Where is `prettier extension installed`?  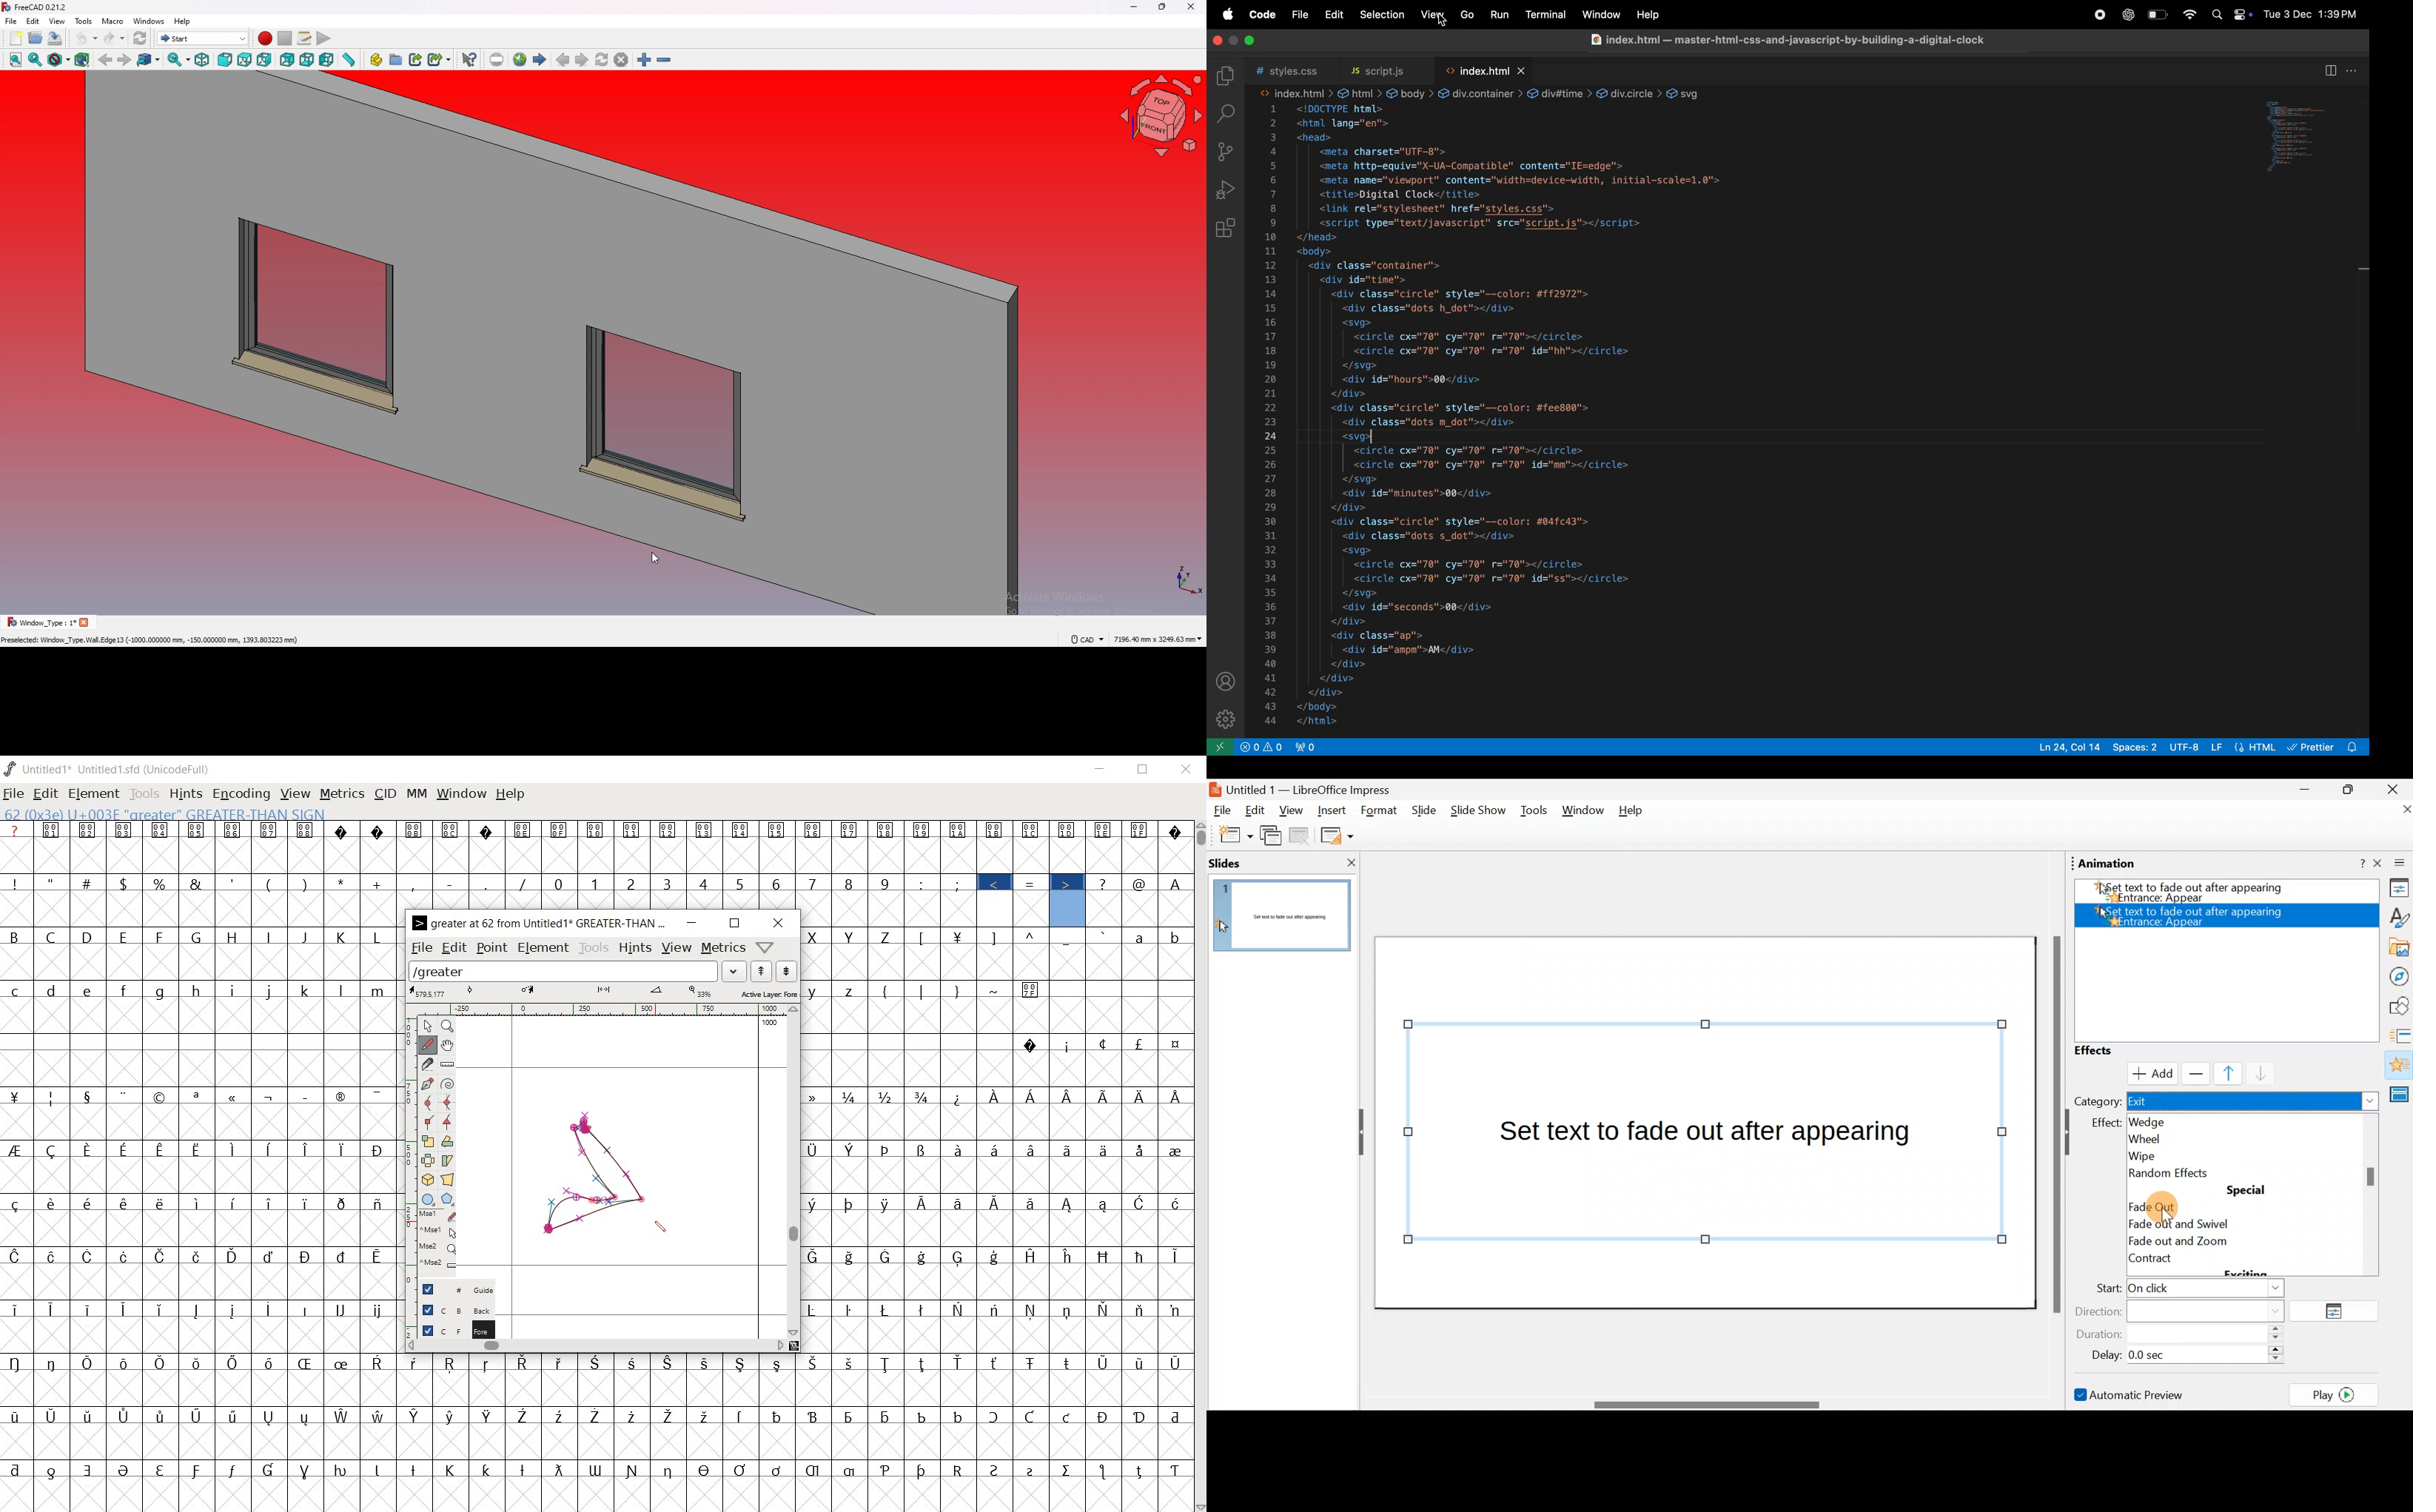 prettier extension installed is located at coordinates (2327, 747).